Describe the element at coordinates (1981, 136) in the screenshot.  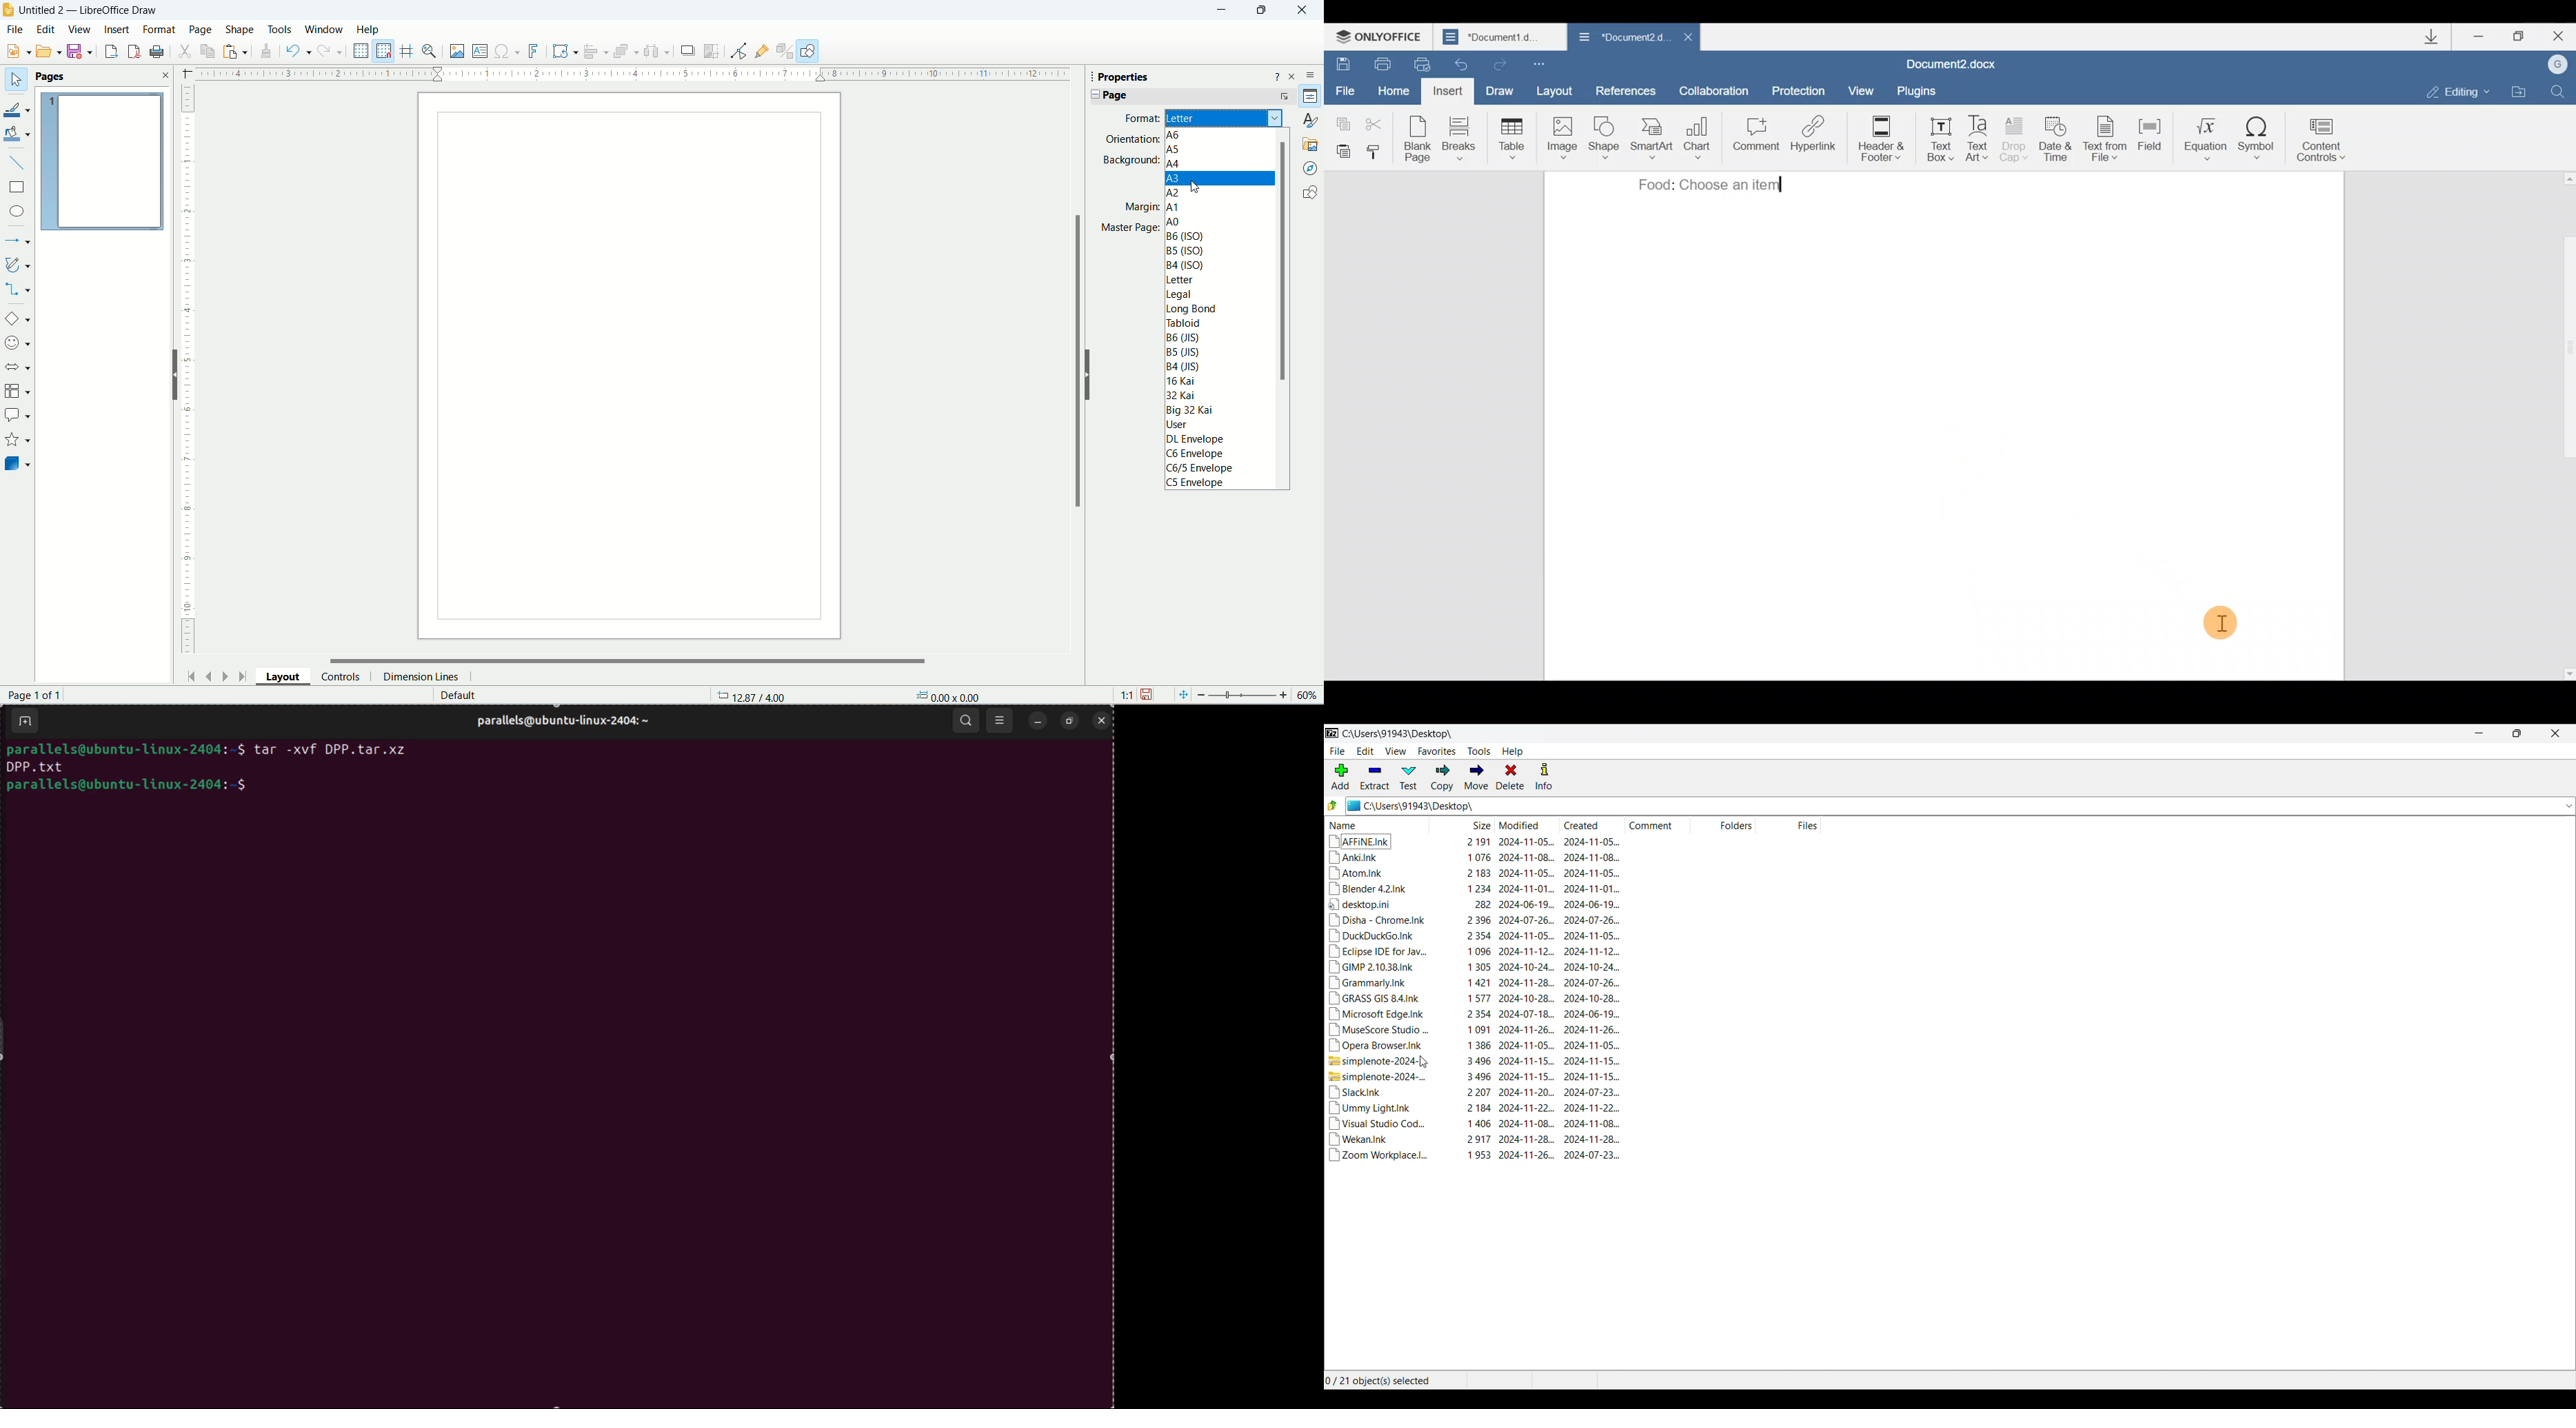
I see `Text Art` at that location.